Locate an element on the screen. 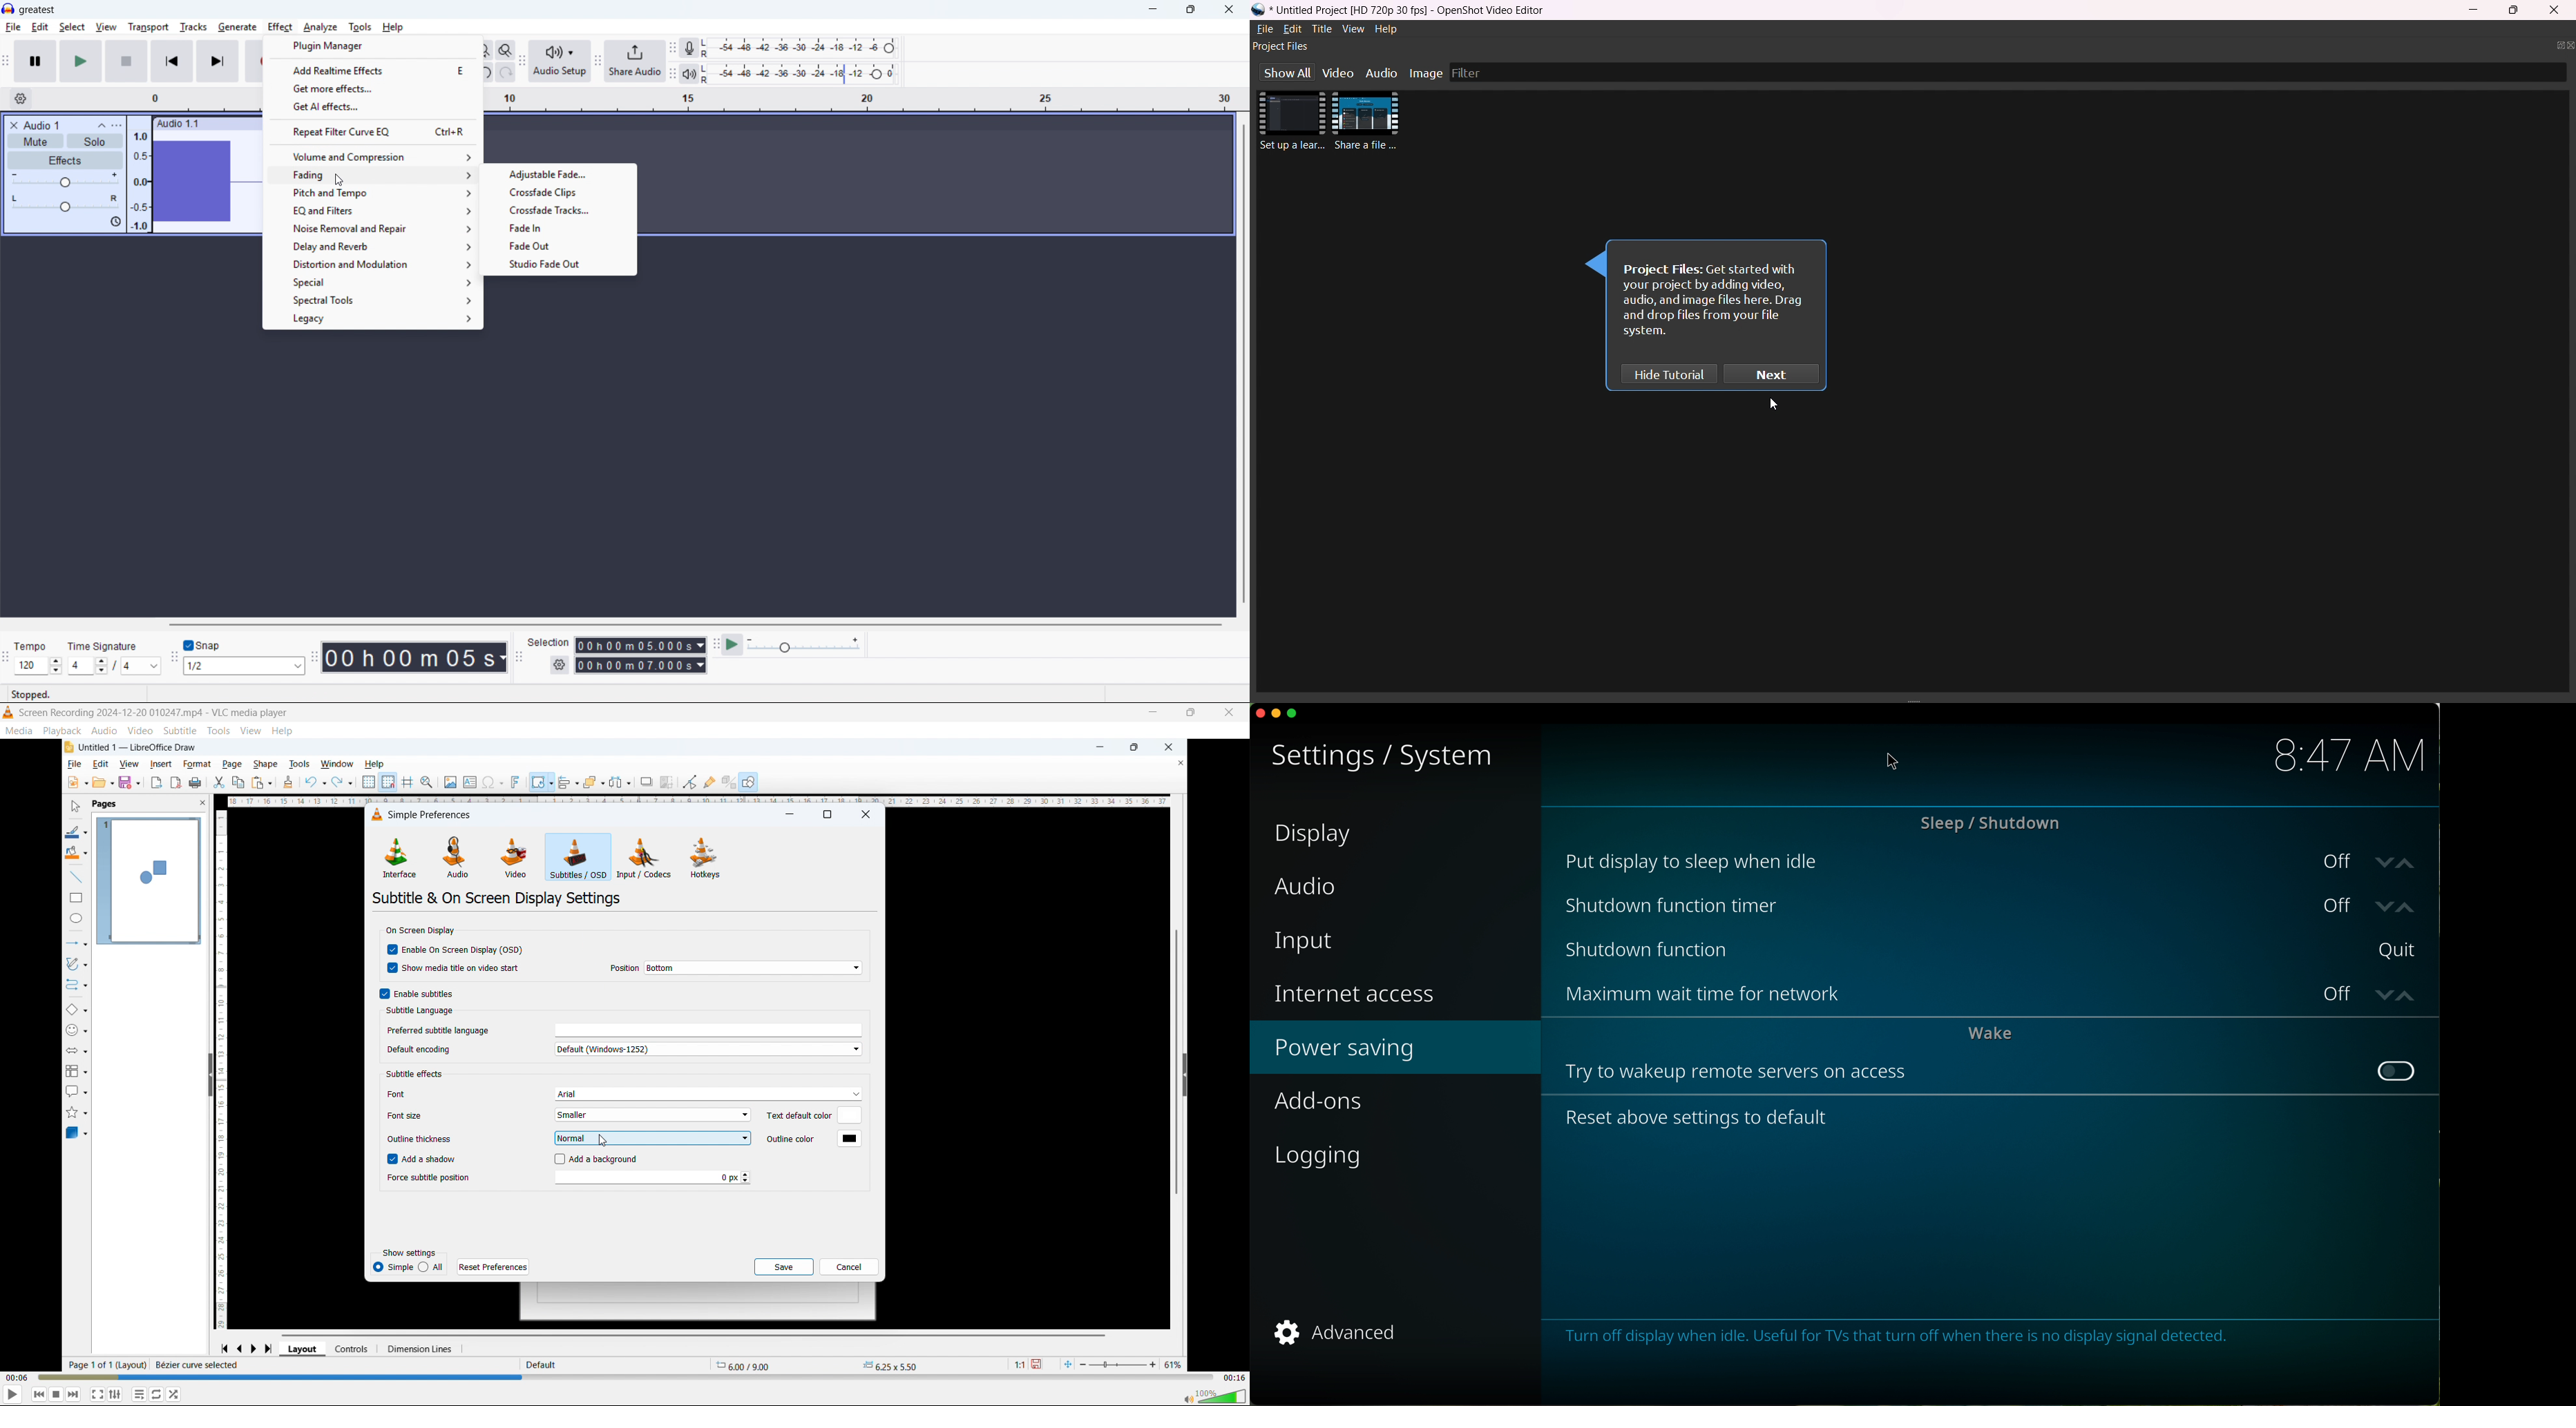 This screenshot has height=1428, width=2576. maximise  is located at coordinates (828, 815).